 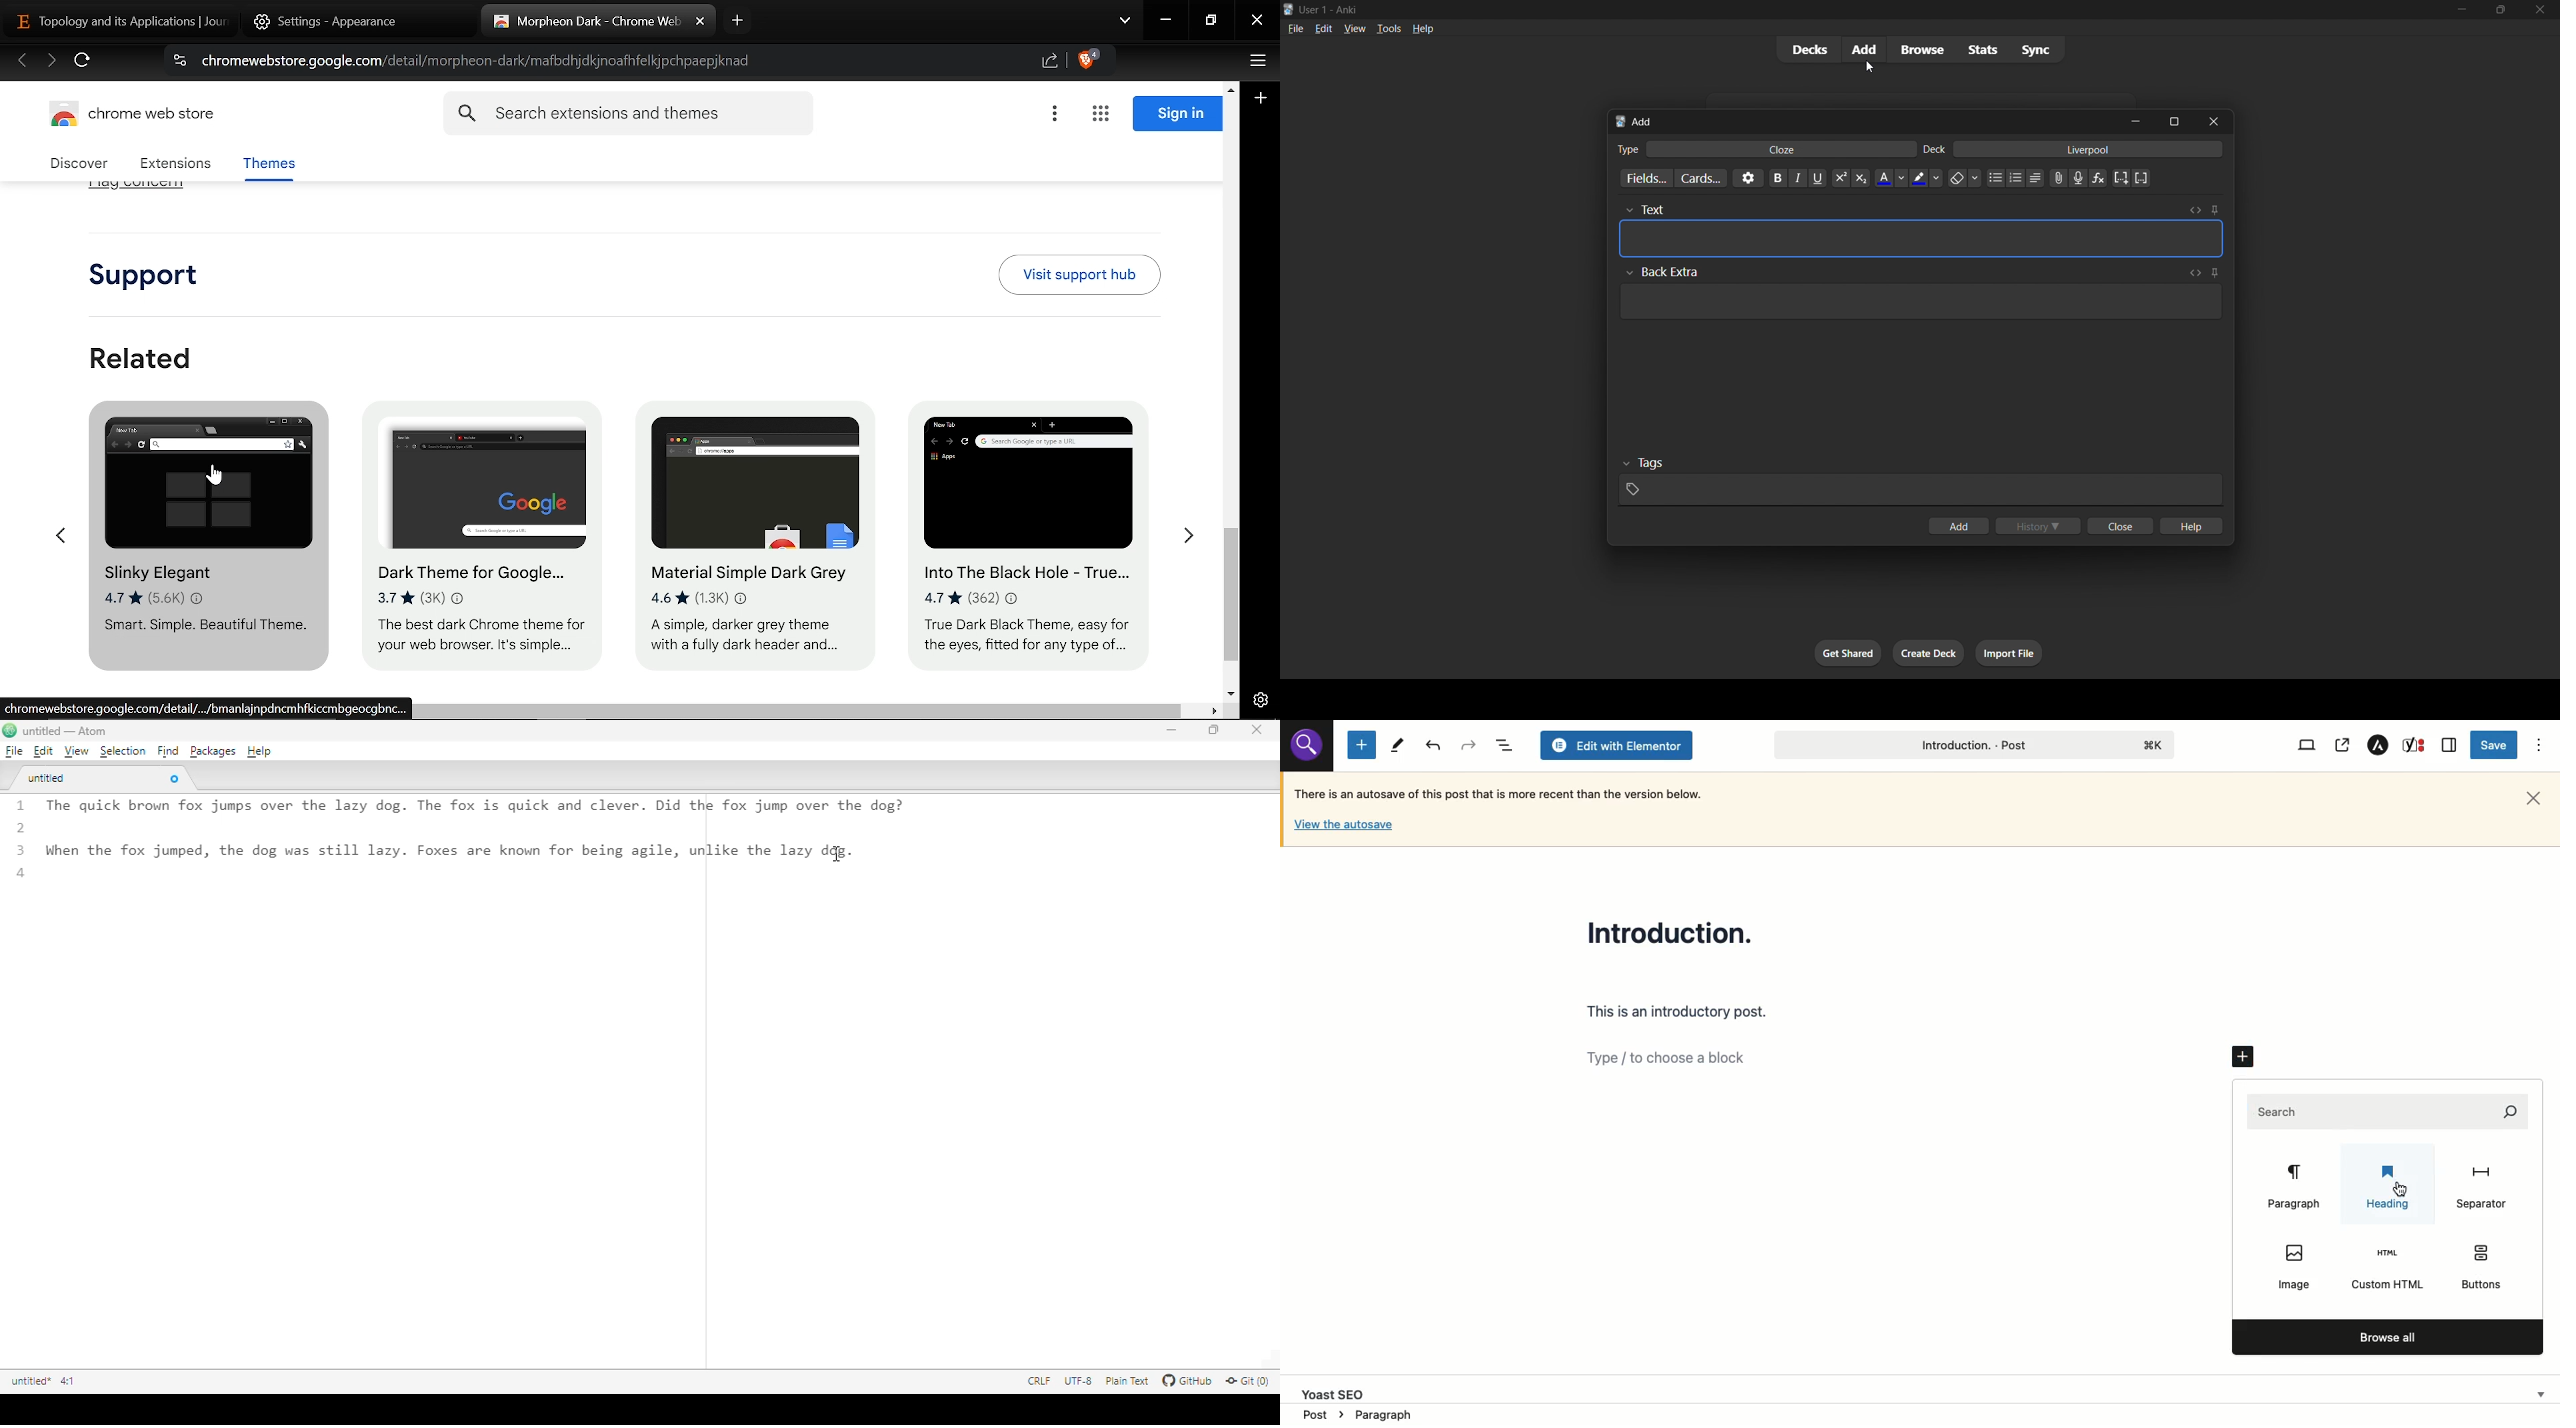 I want to click on customize card field, so click(x=1648, y=176).